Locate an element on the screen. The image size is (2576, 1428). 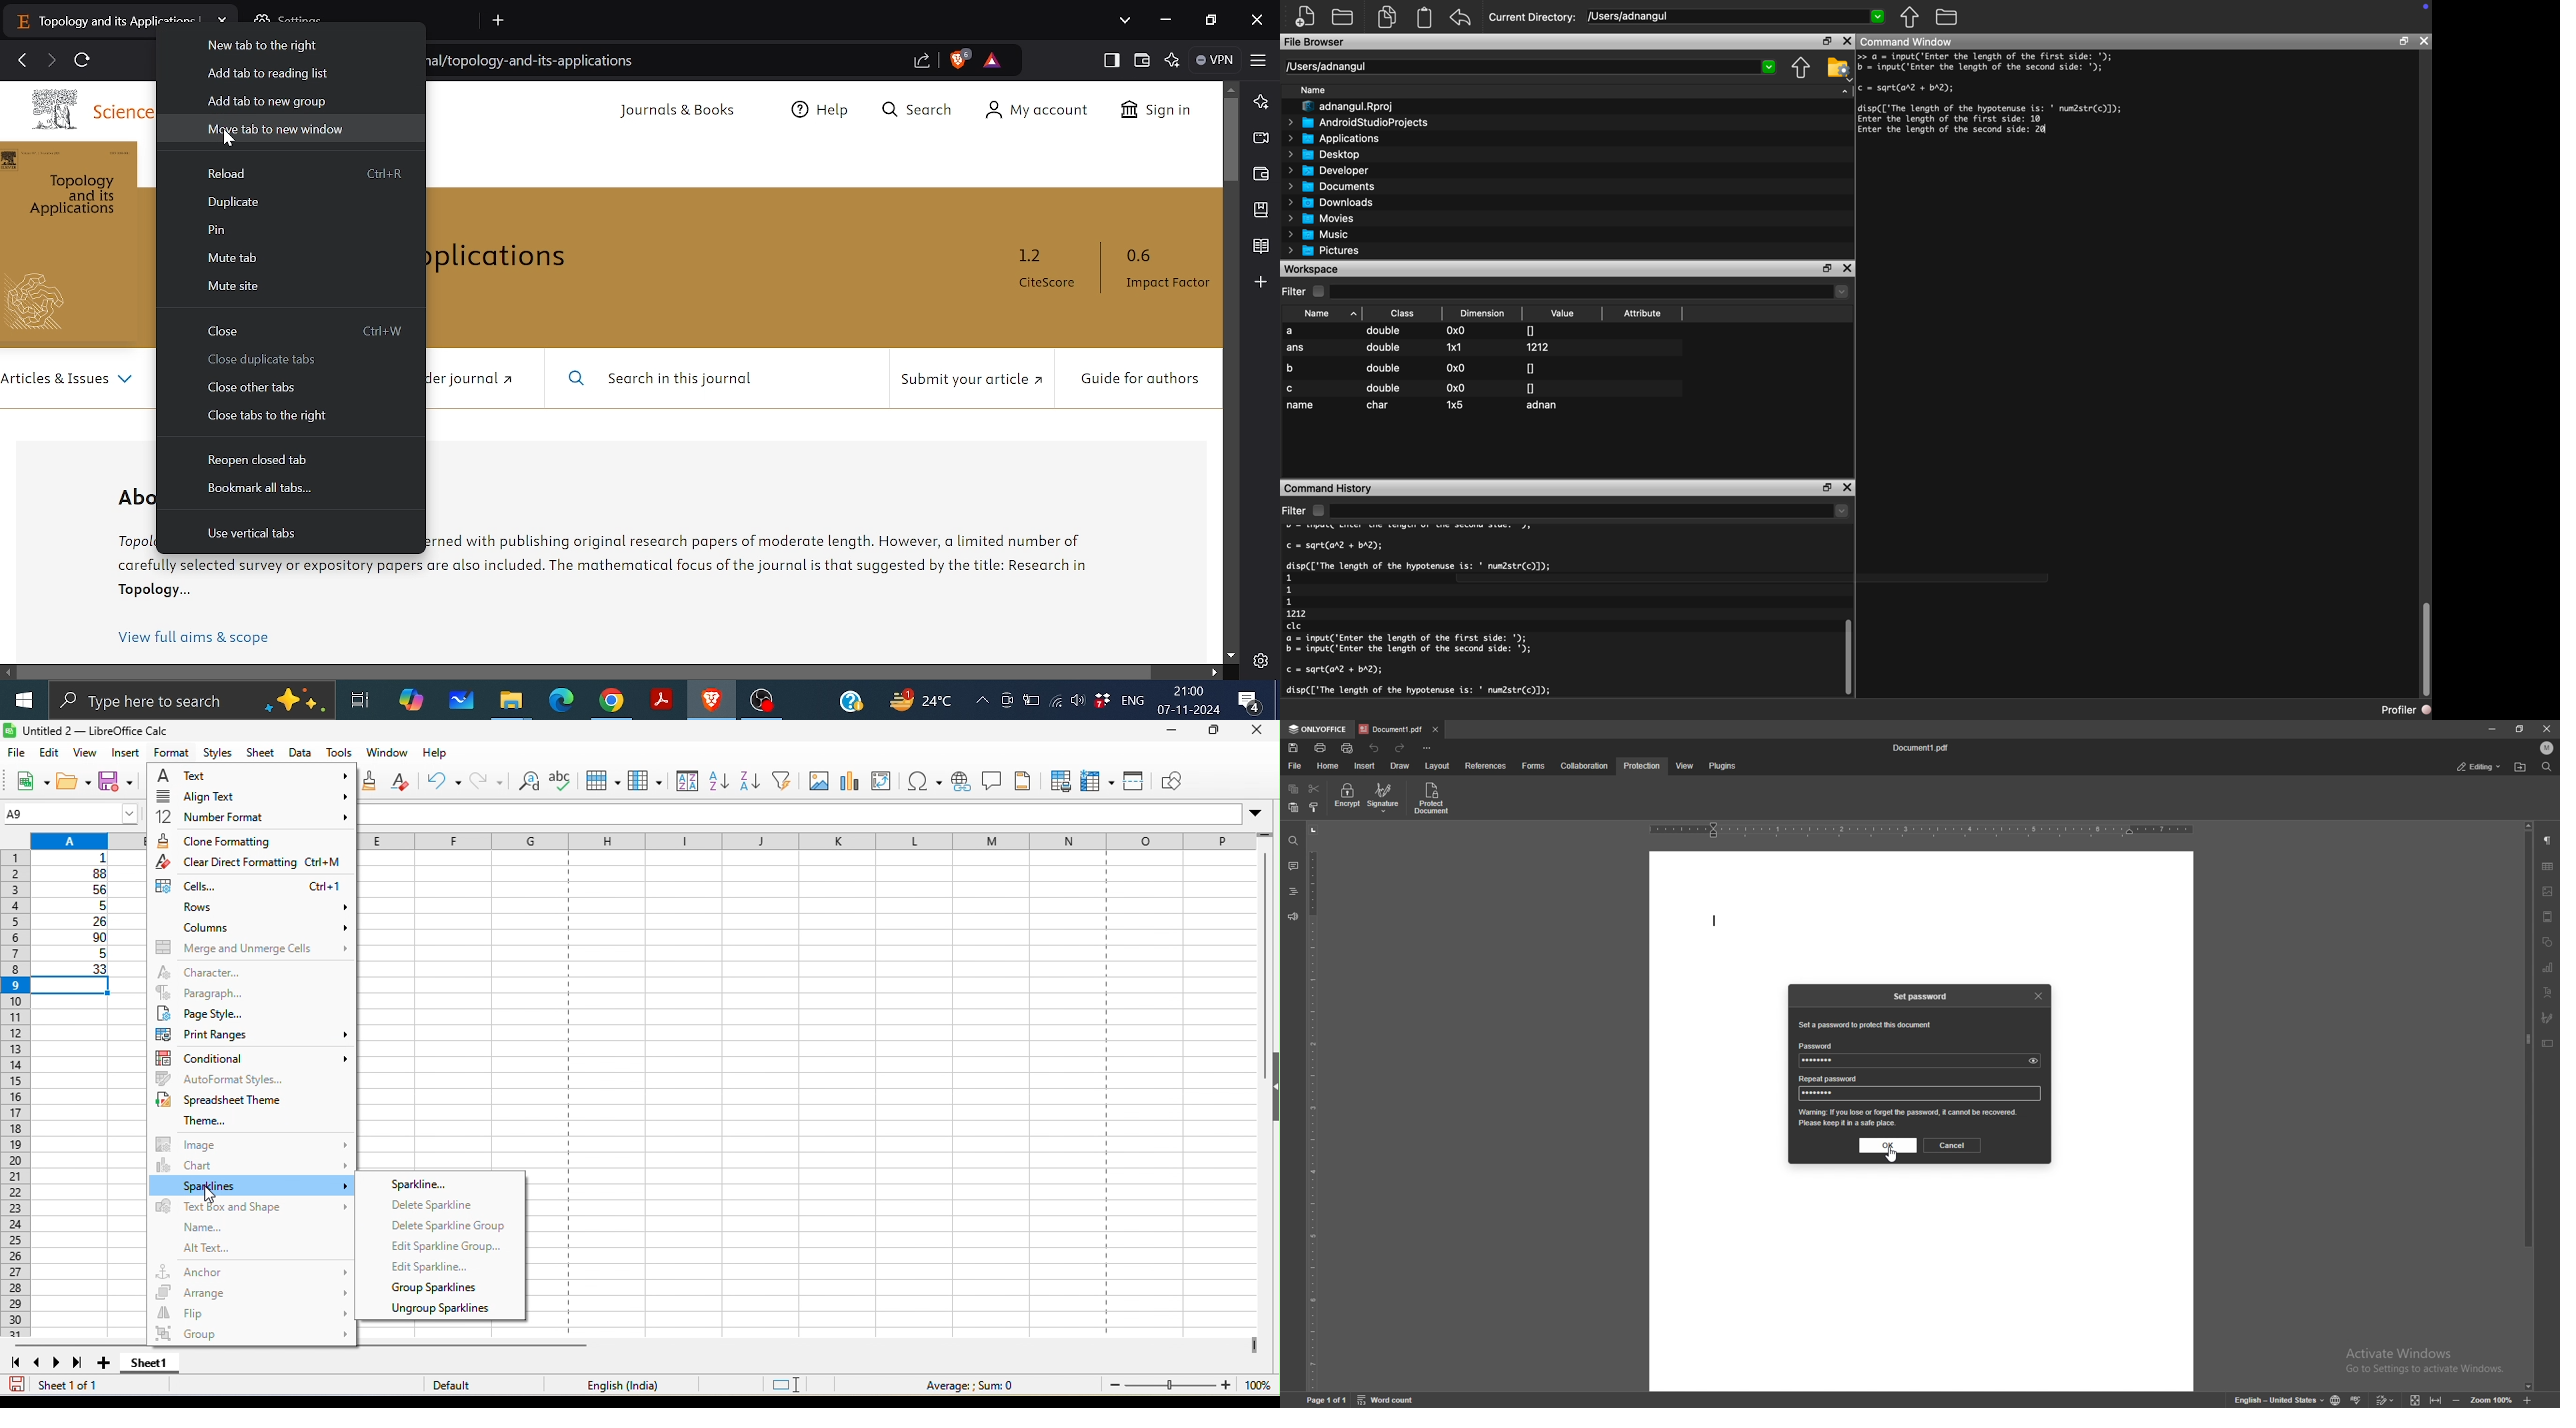
language is located at coordinates (1133, 701).